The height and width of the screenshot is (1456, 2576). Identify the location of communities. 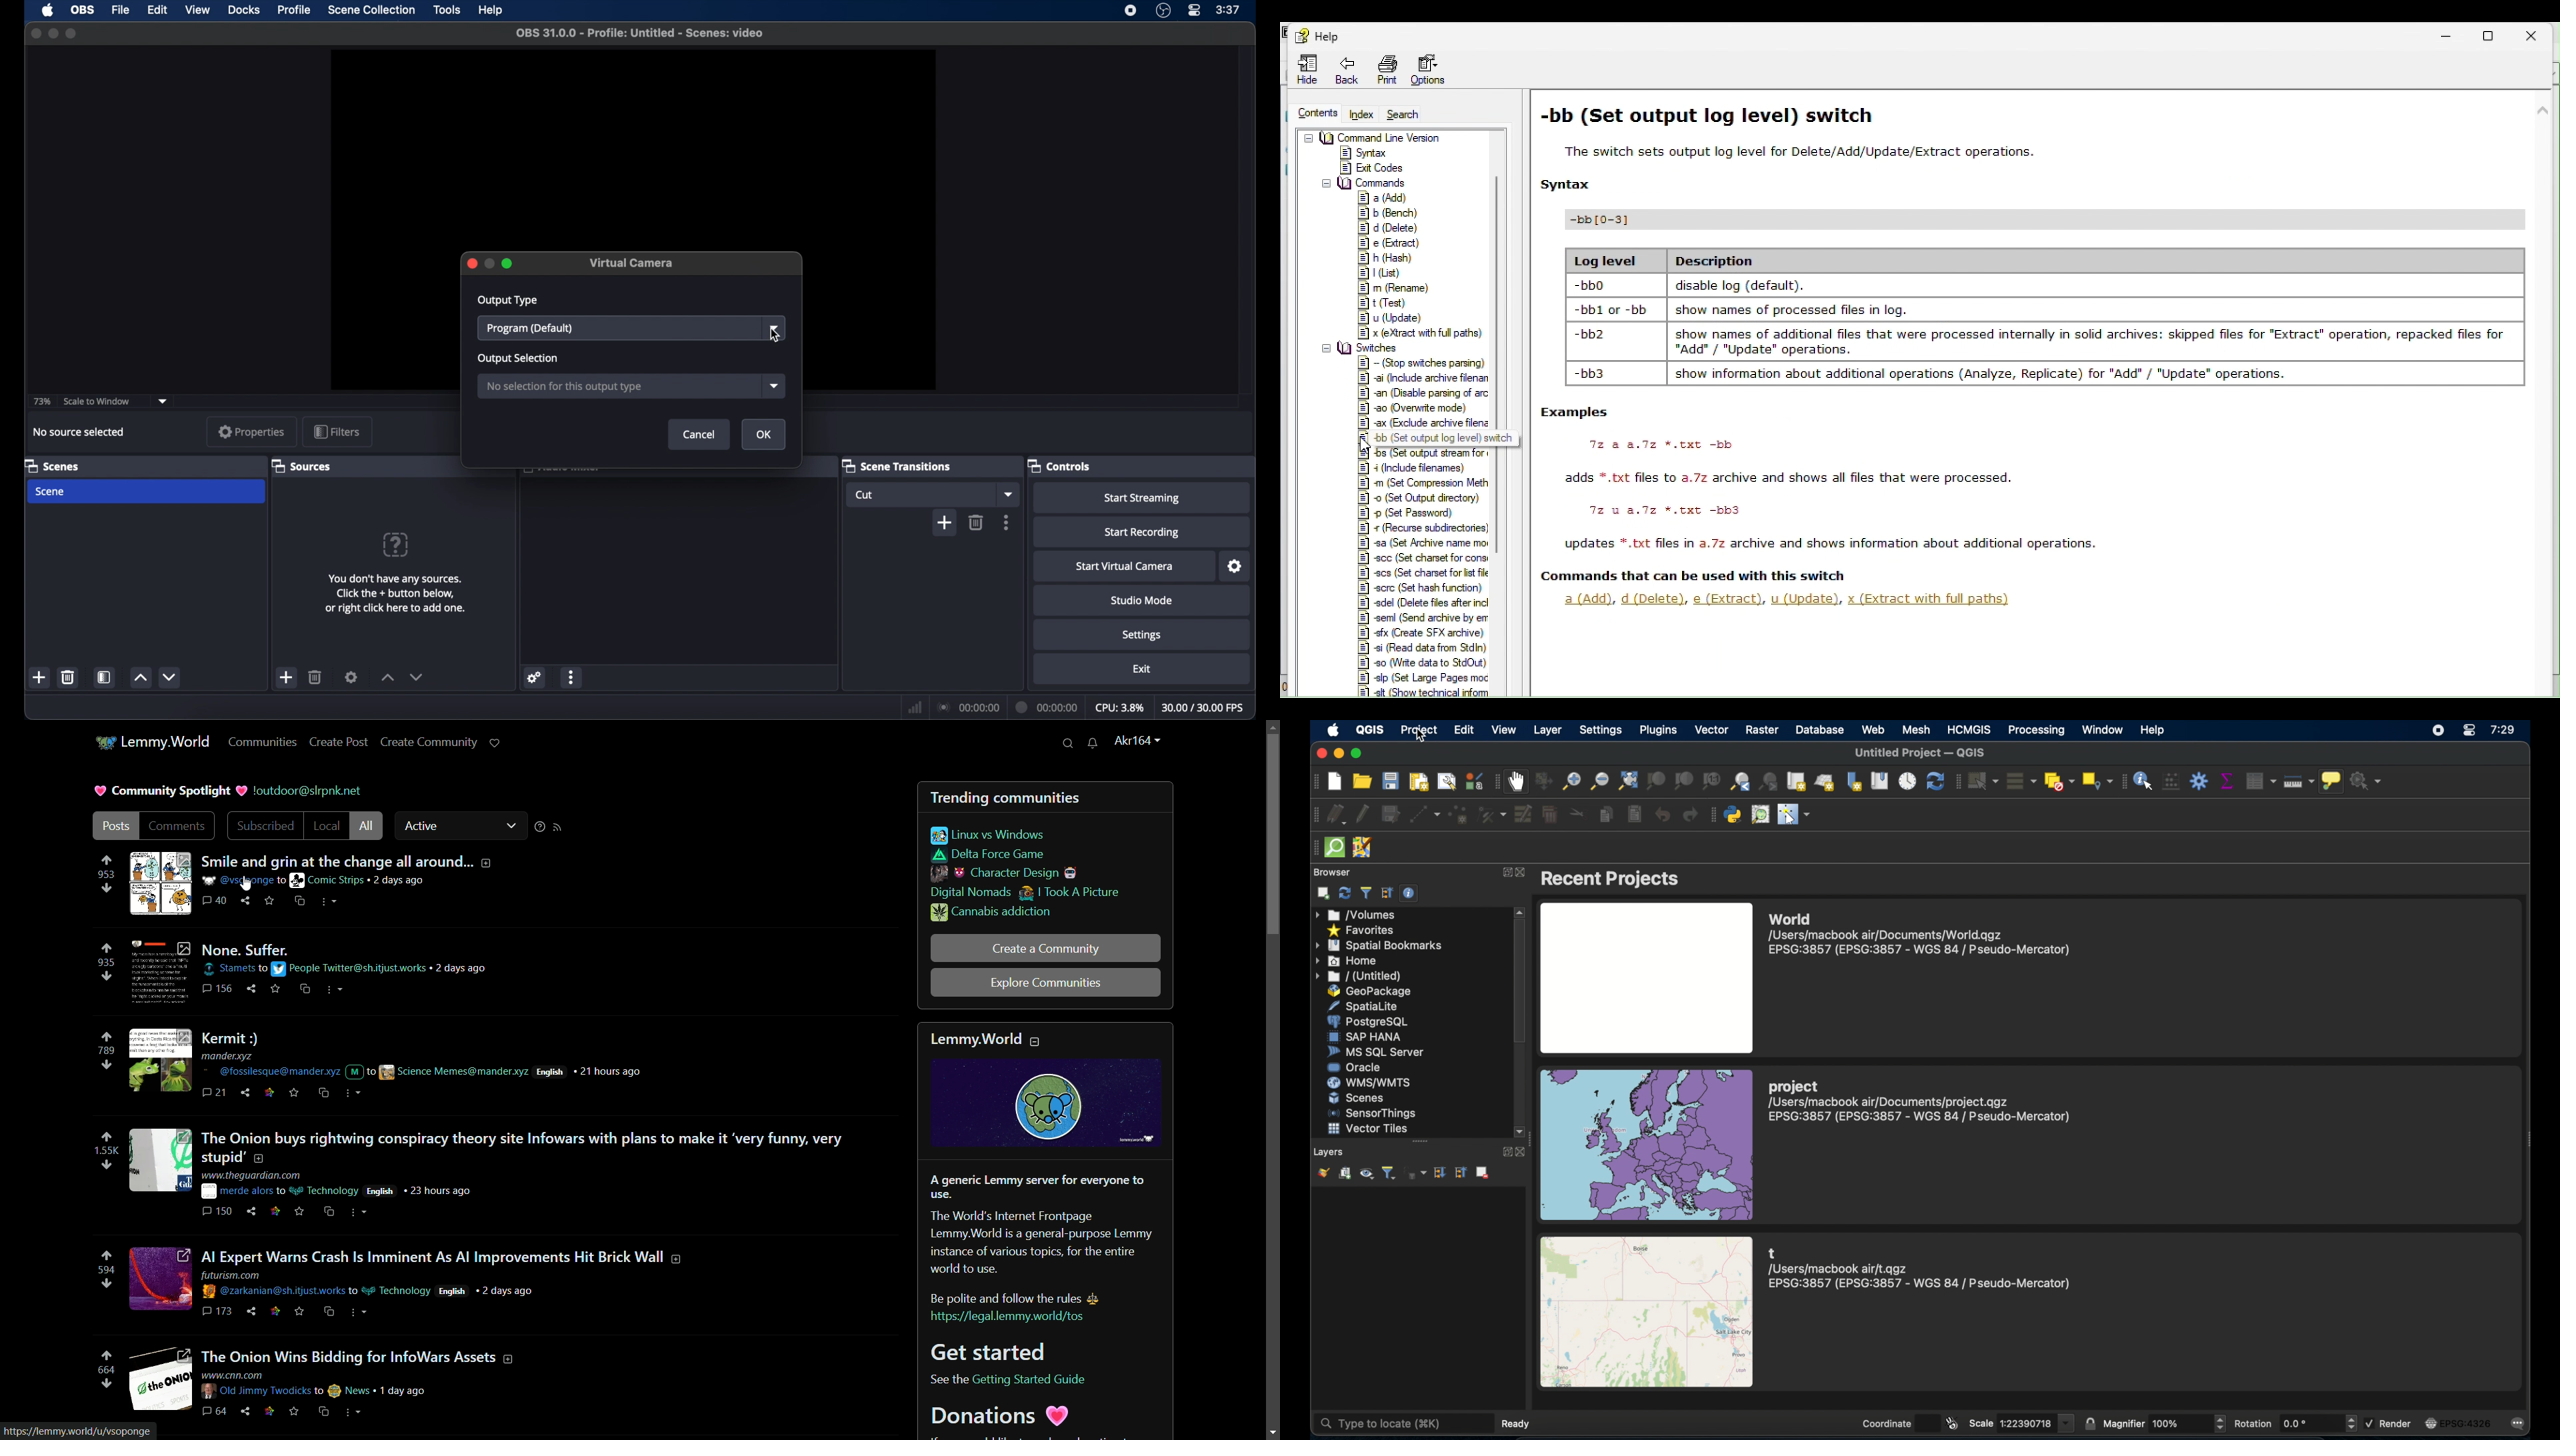
(263, 743).